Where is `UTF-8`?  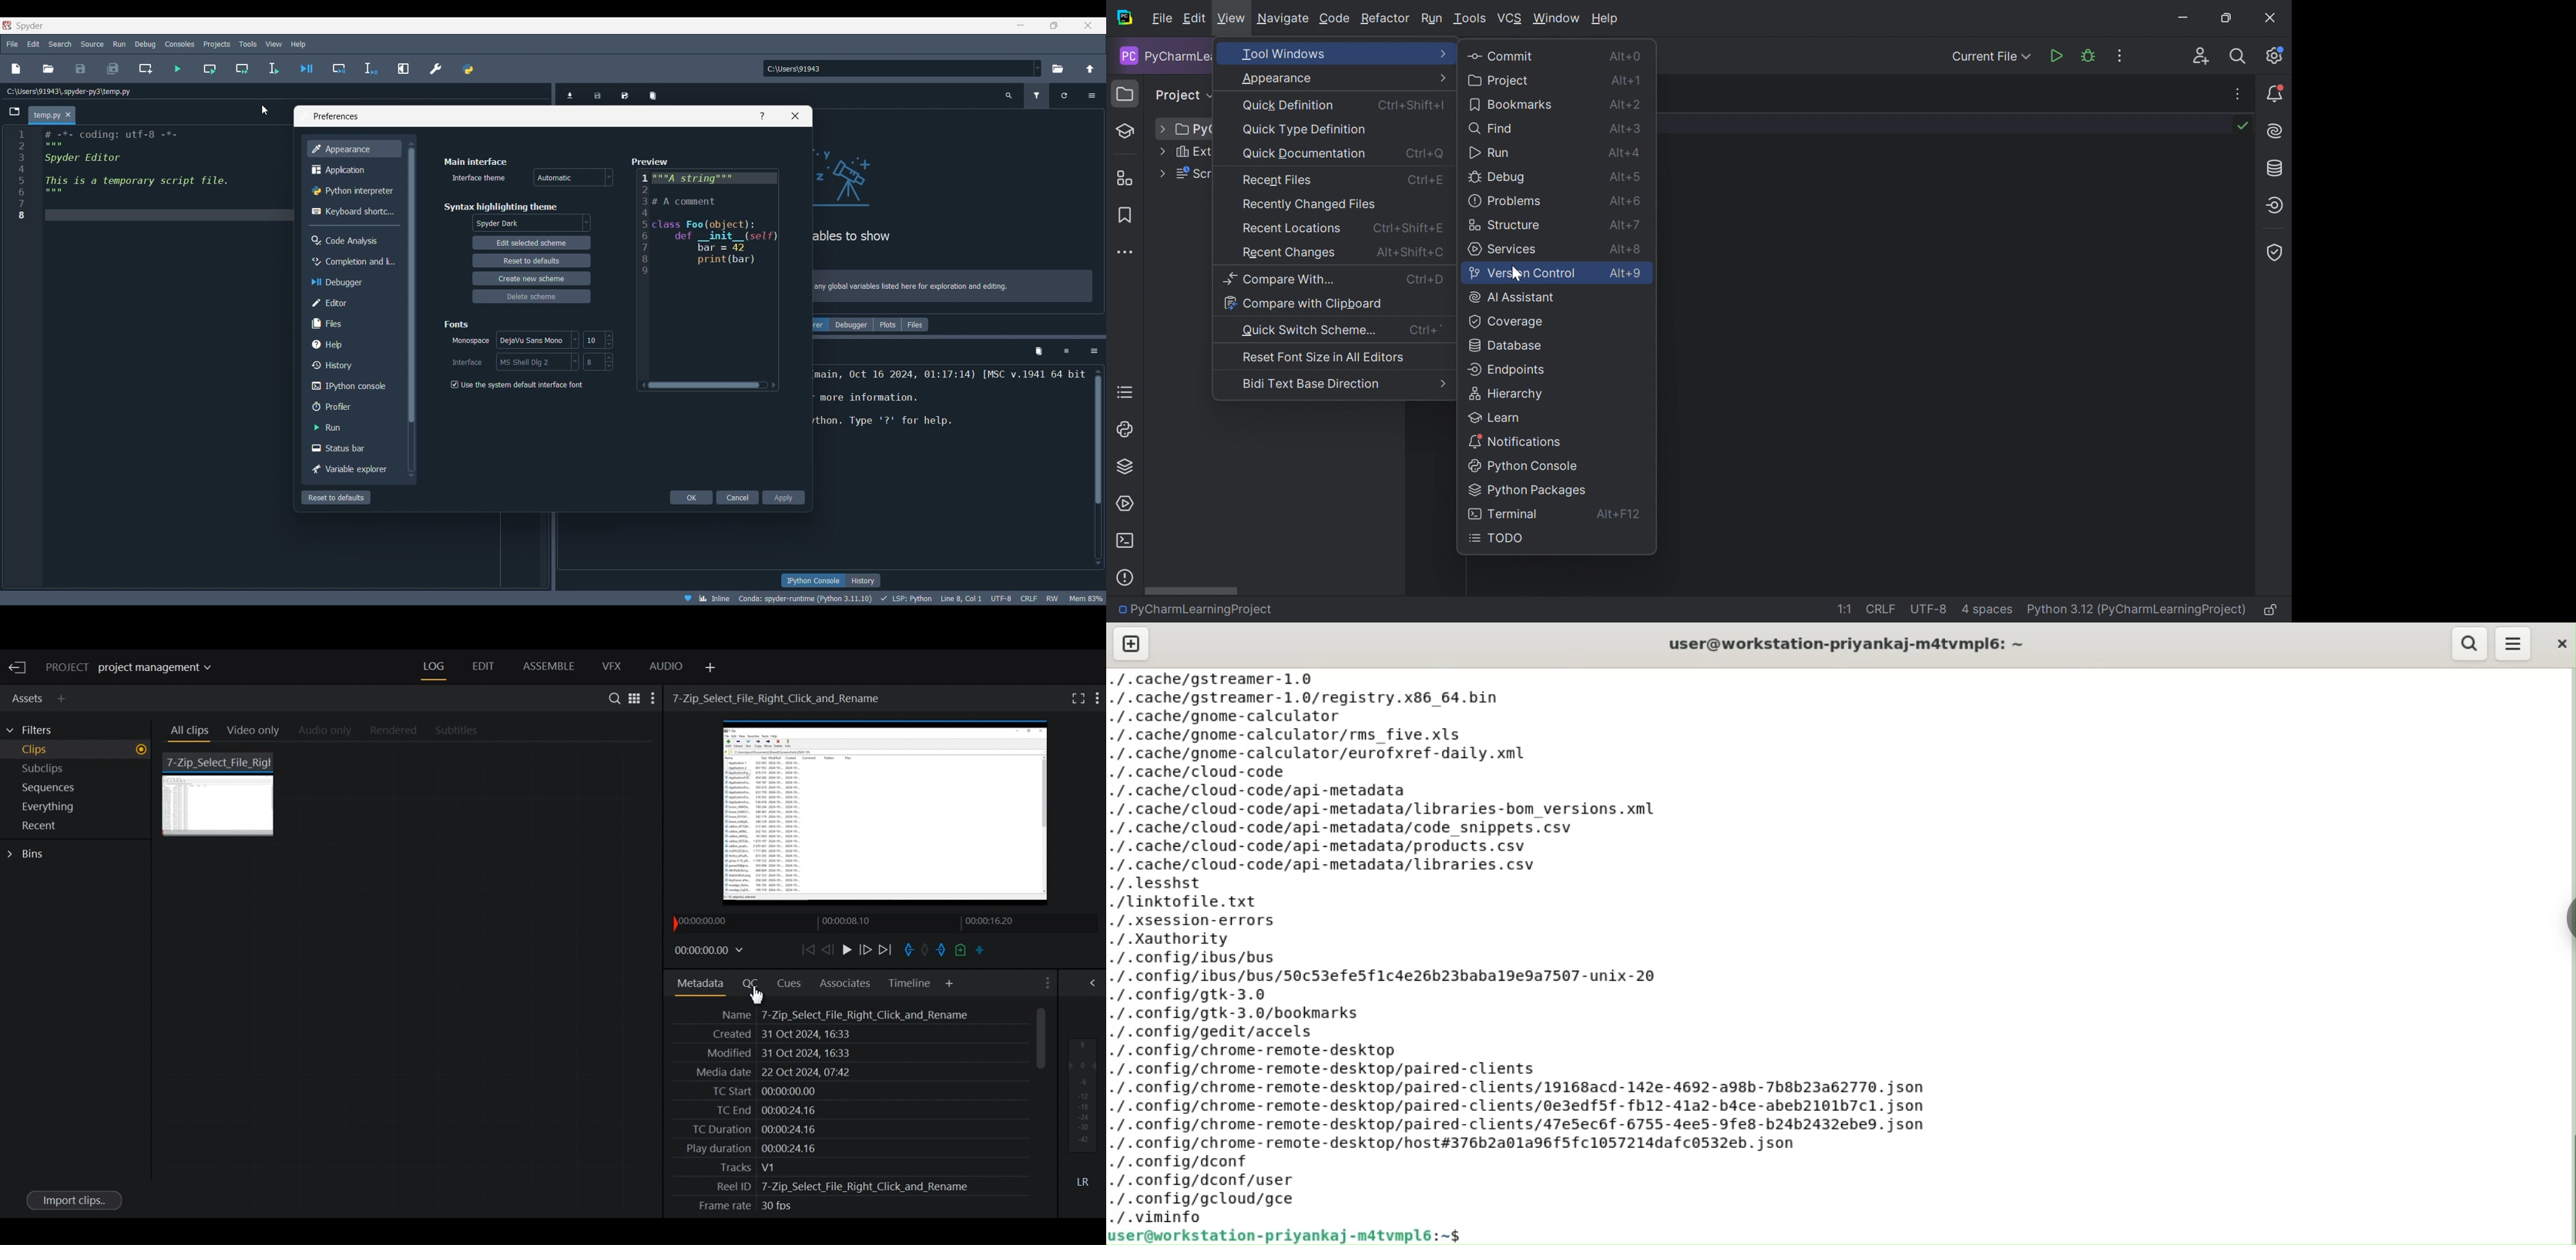 UTF-8 is located at coordinates (1000, 598).